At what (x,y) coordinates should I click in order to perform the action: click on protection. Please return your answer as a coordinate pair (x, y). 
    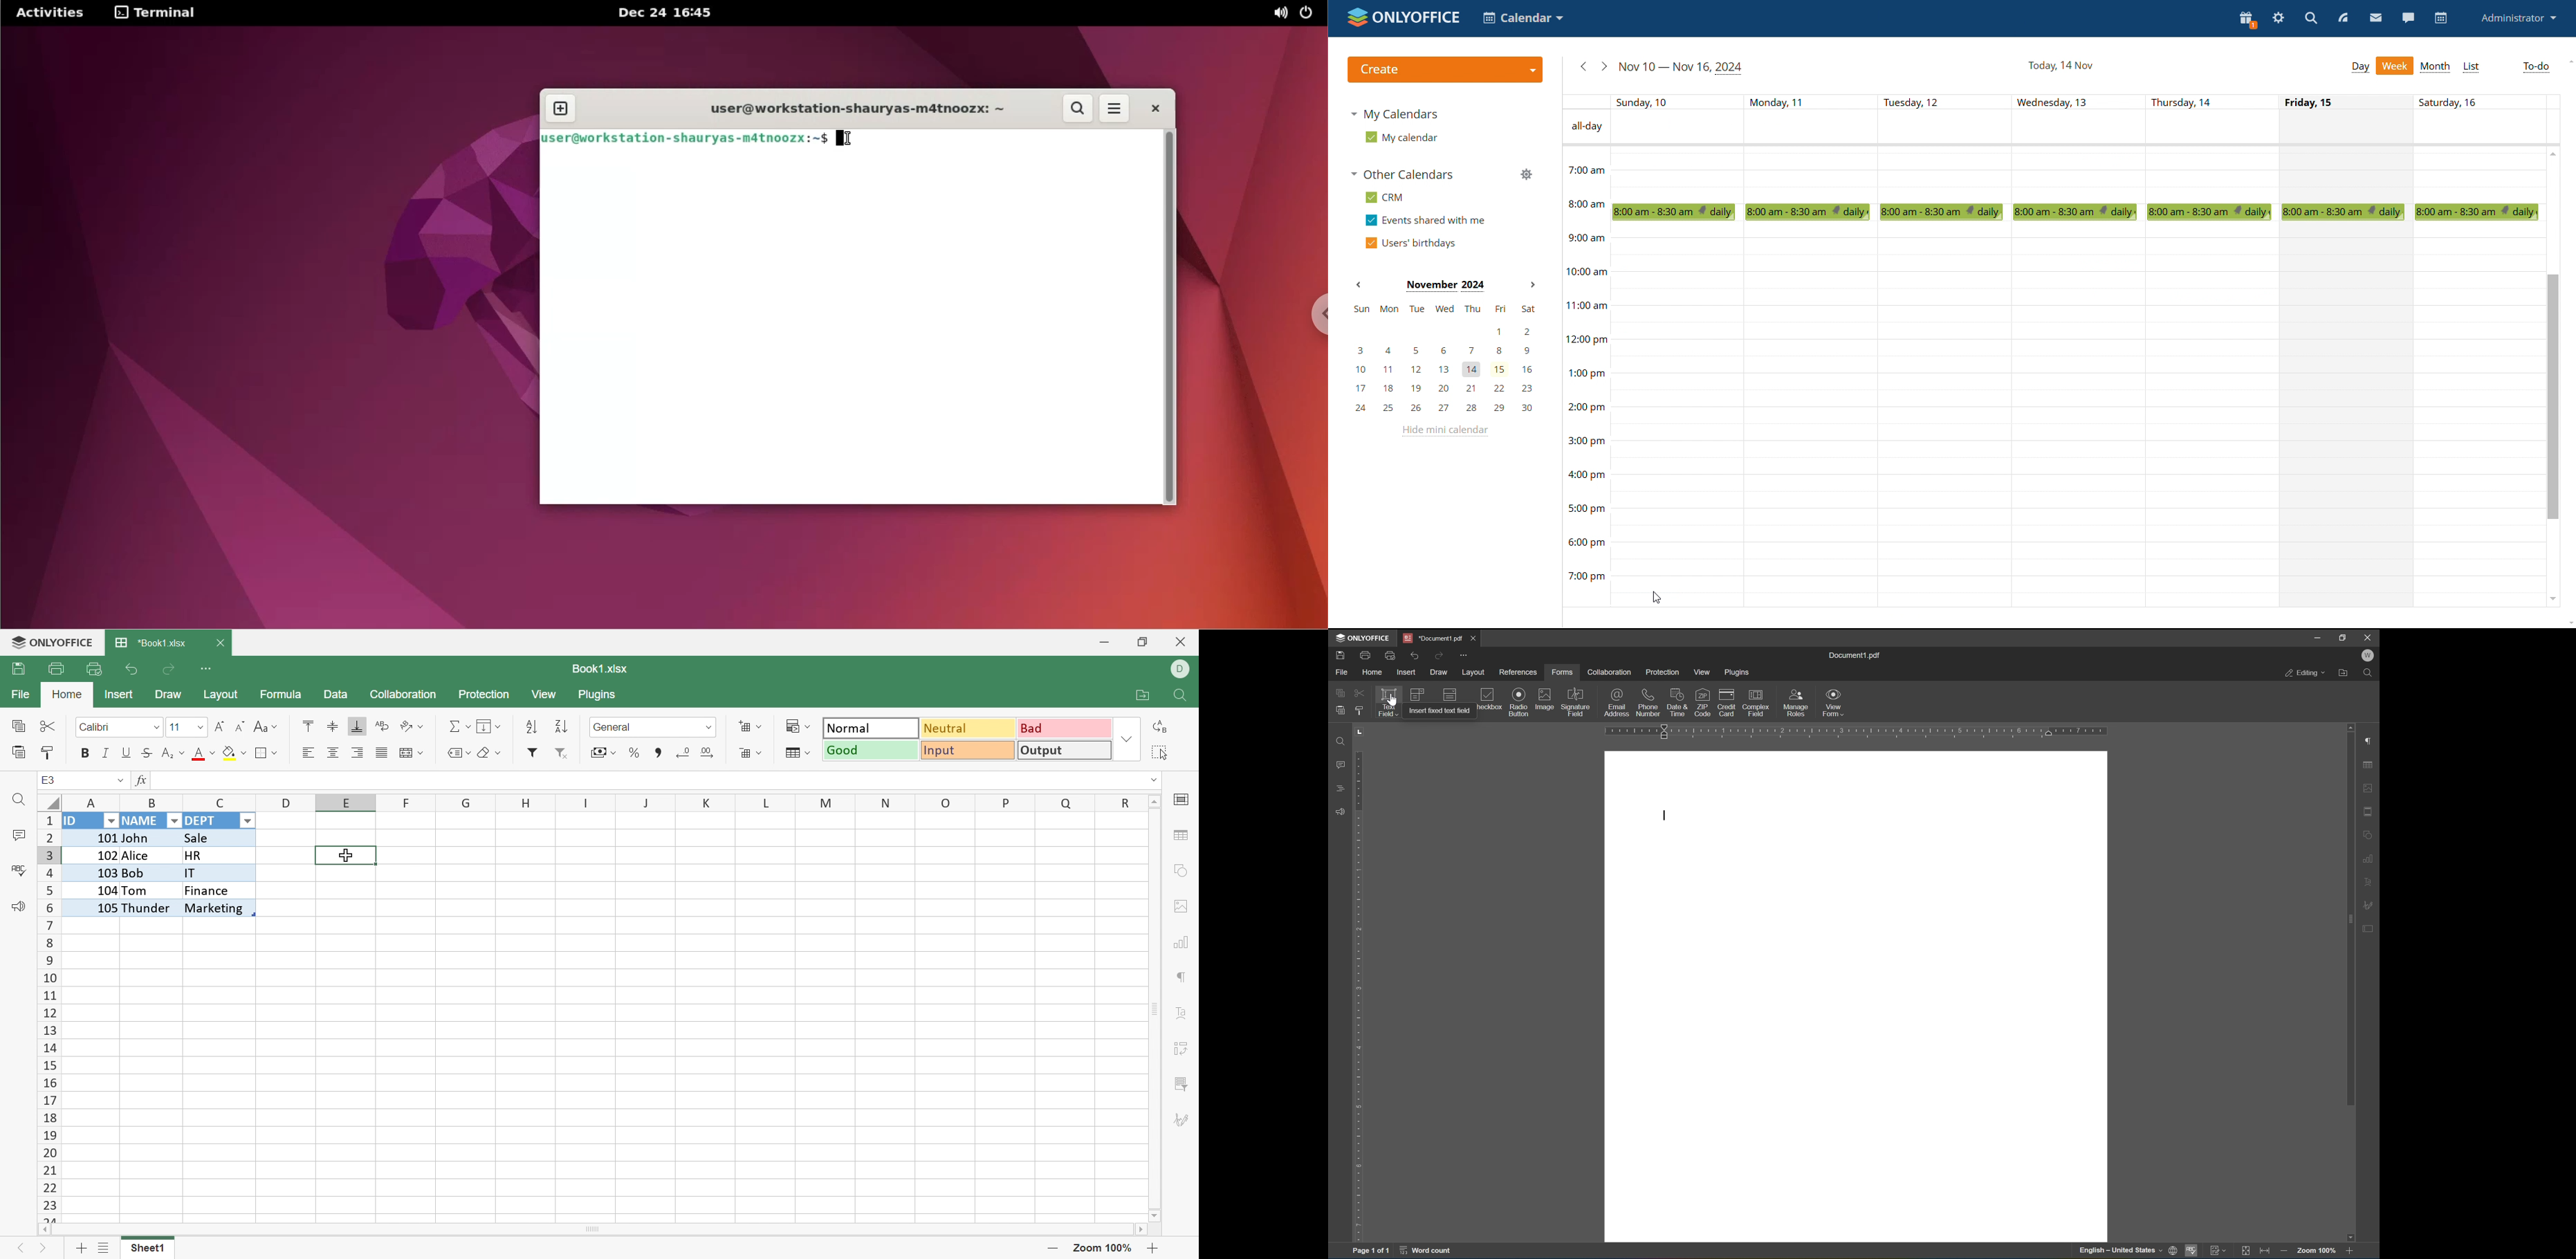
    Looking at the image, I should click on (1663, 672).